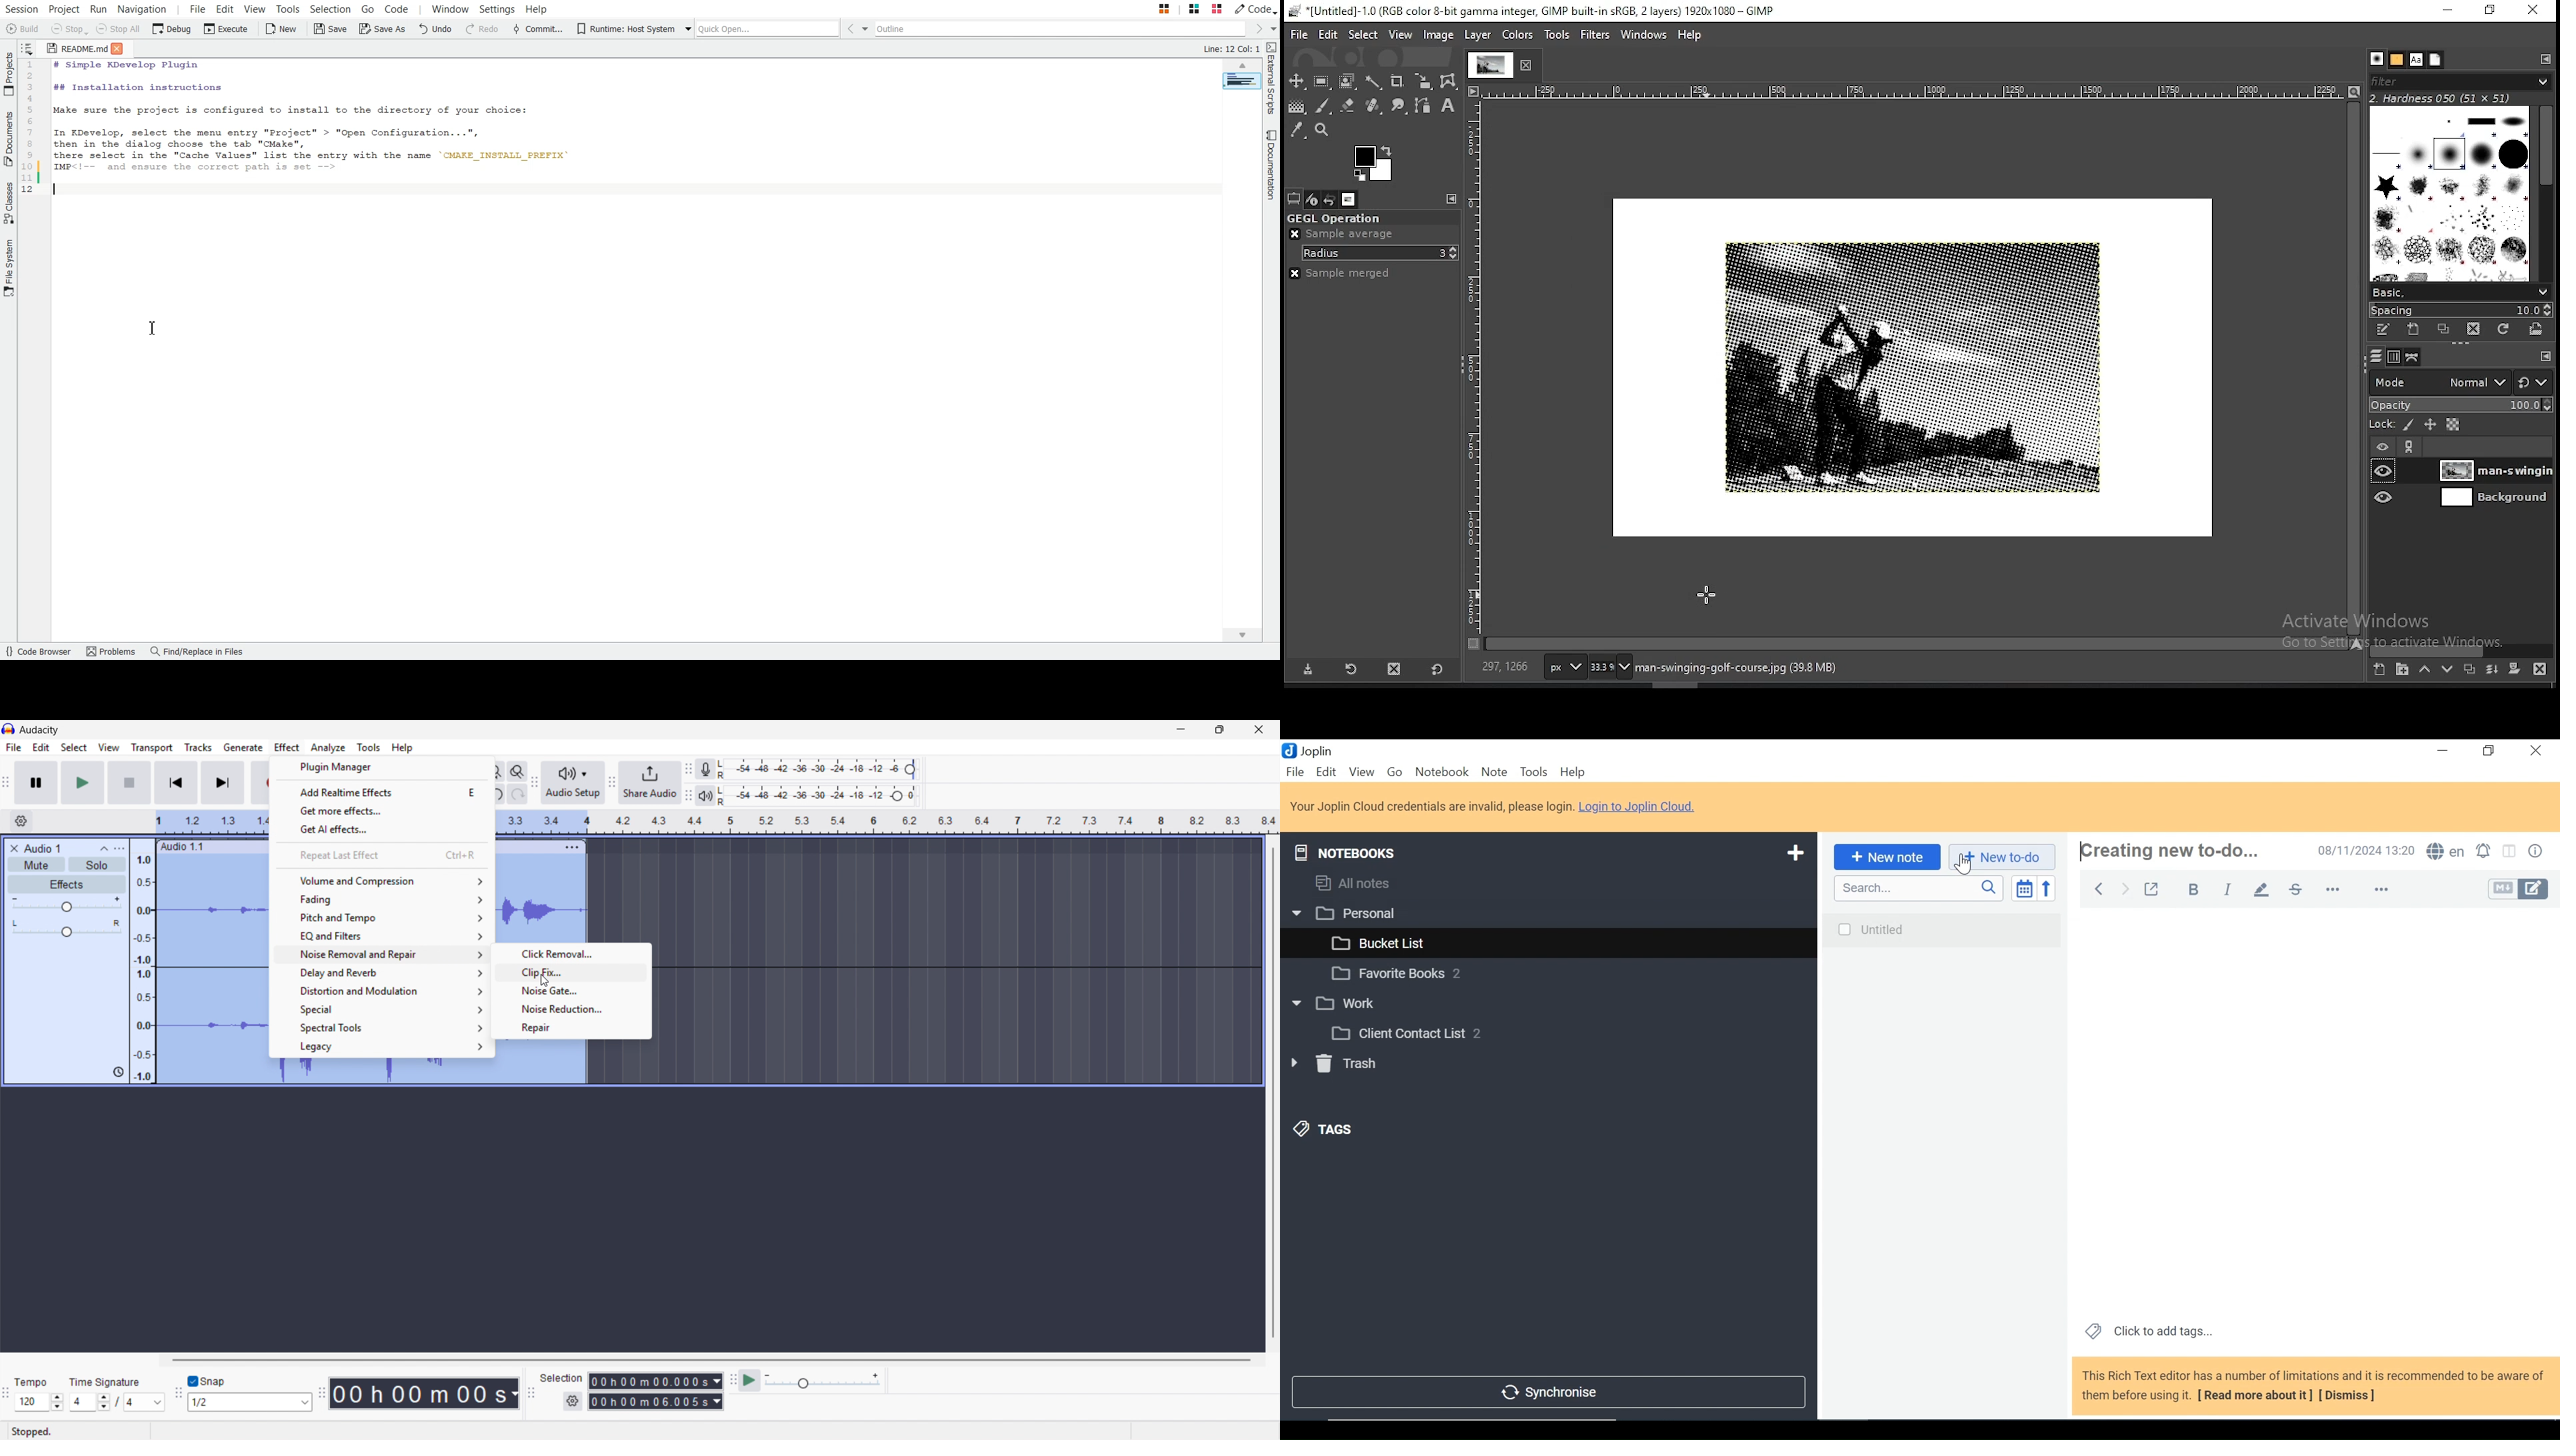  What do you see at coordinates (731, 1381) in the screenshot?
I see `Play at speed toolbar` at bounding box center [731, 1381].